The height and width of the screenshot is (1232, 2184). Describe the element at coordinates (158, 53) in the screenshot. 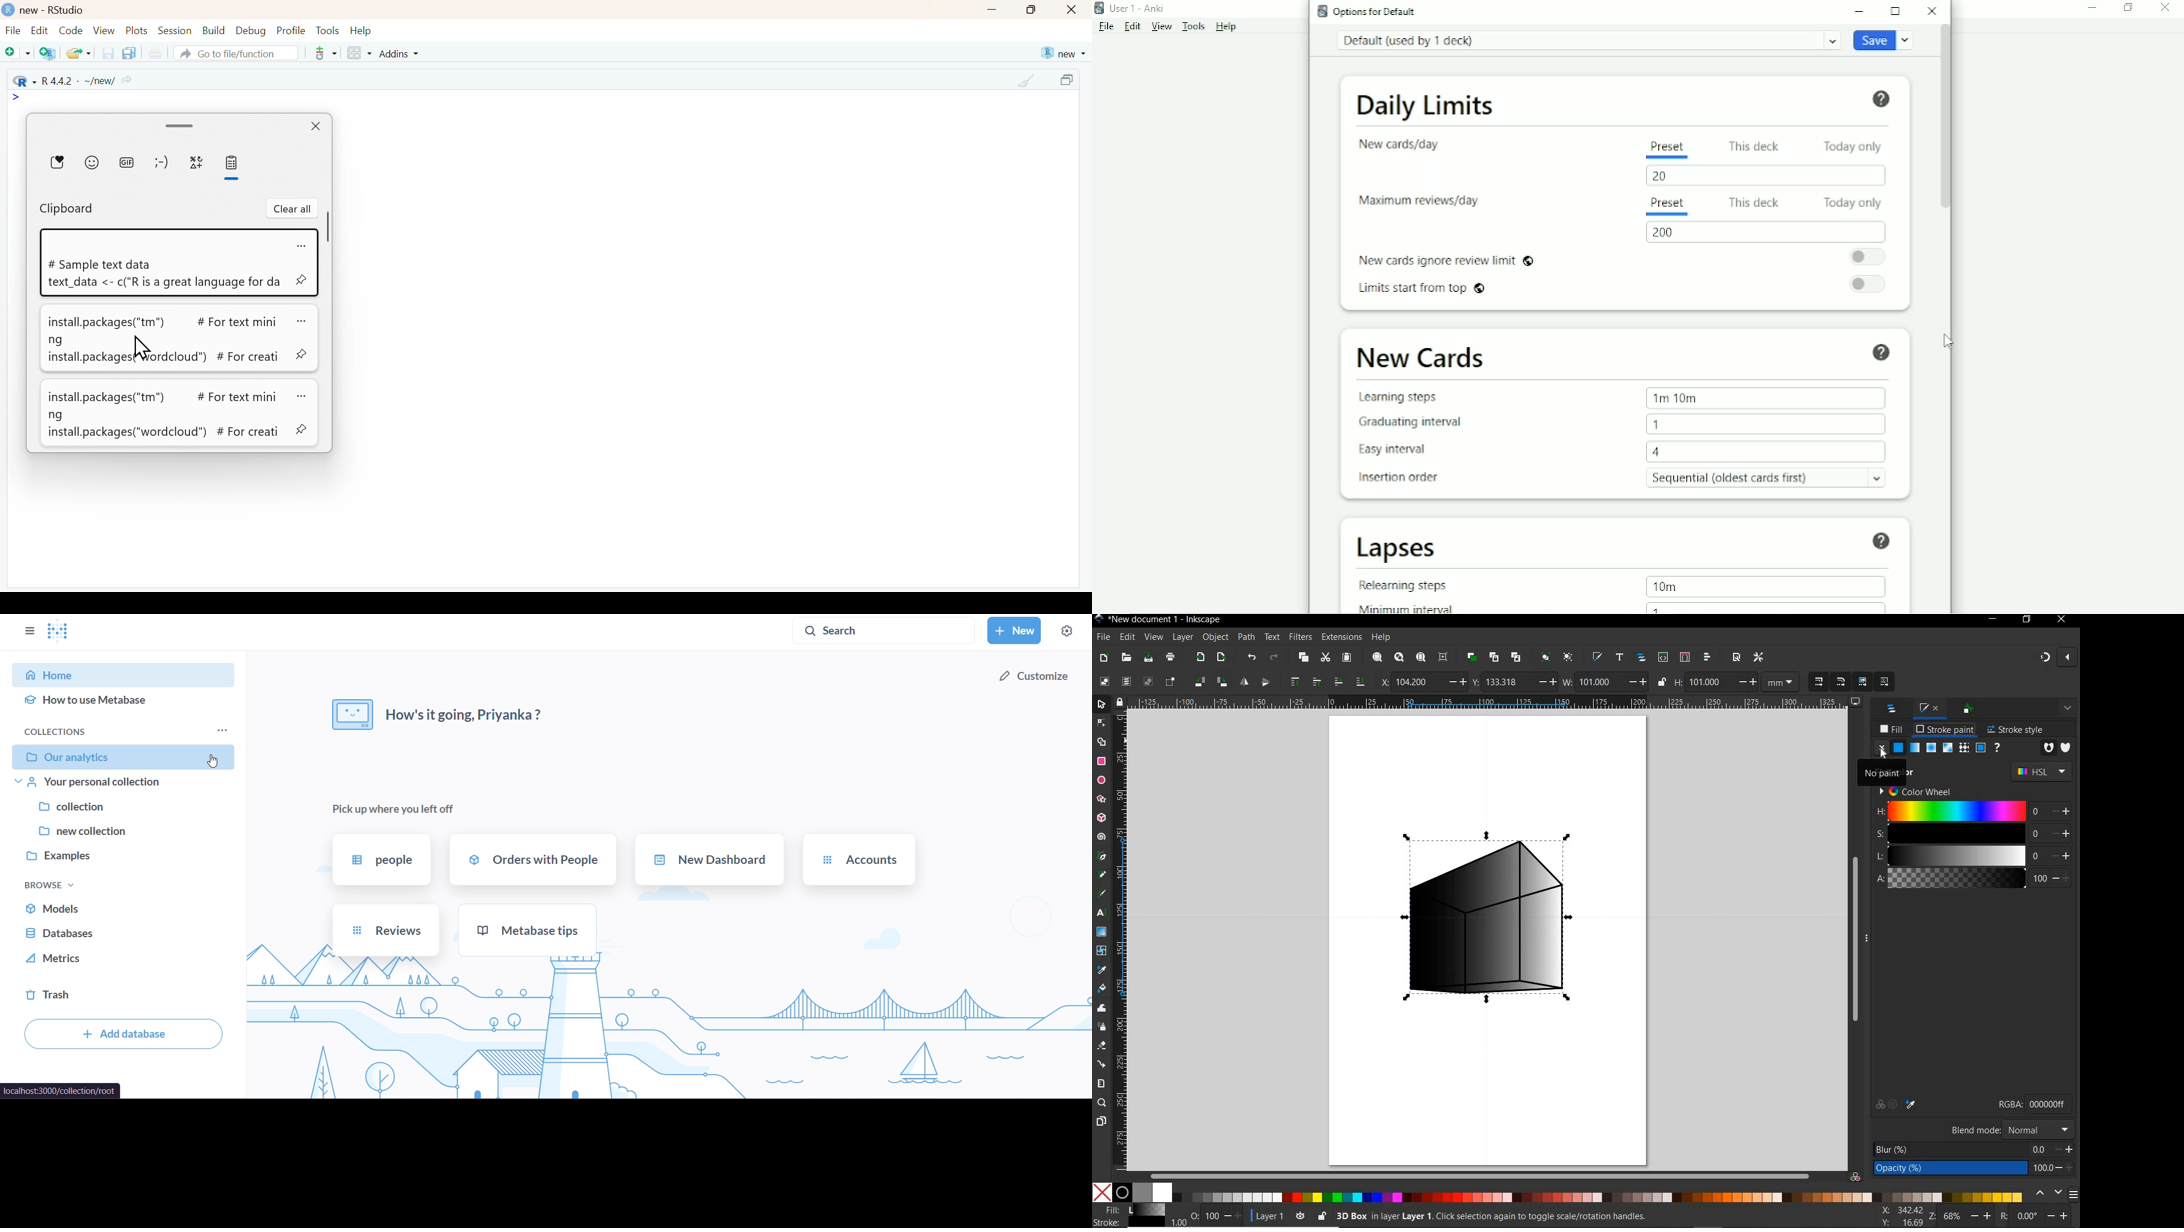

I see `Print` at that location.